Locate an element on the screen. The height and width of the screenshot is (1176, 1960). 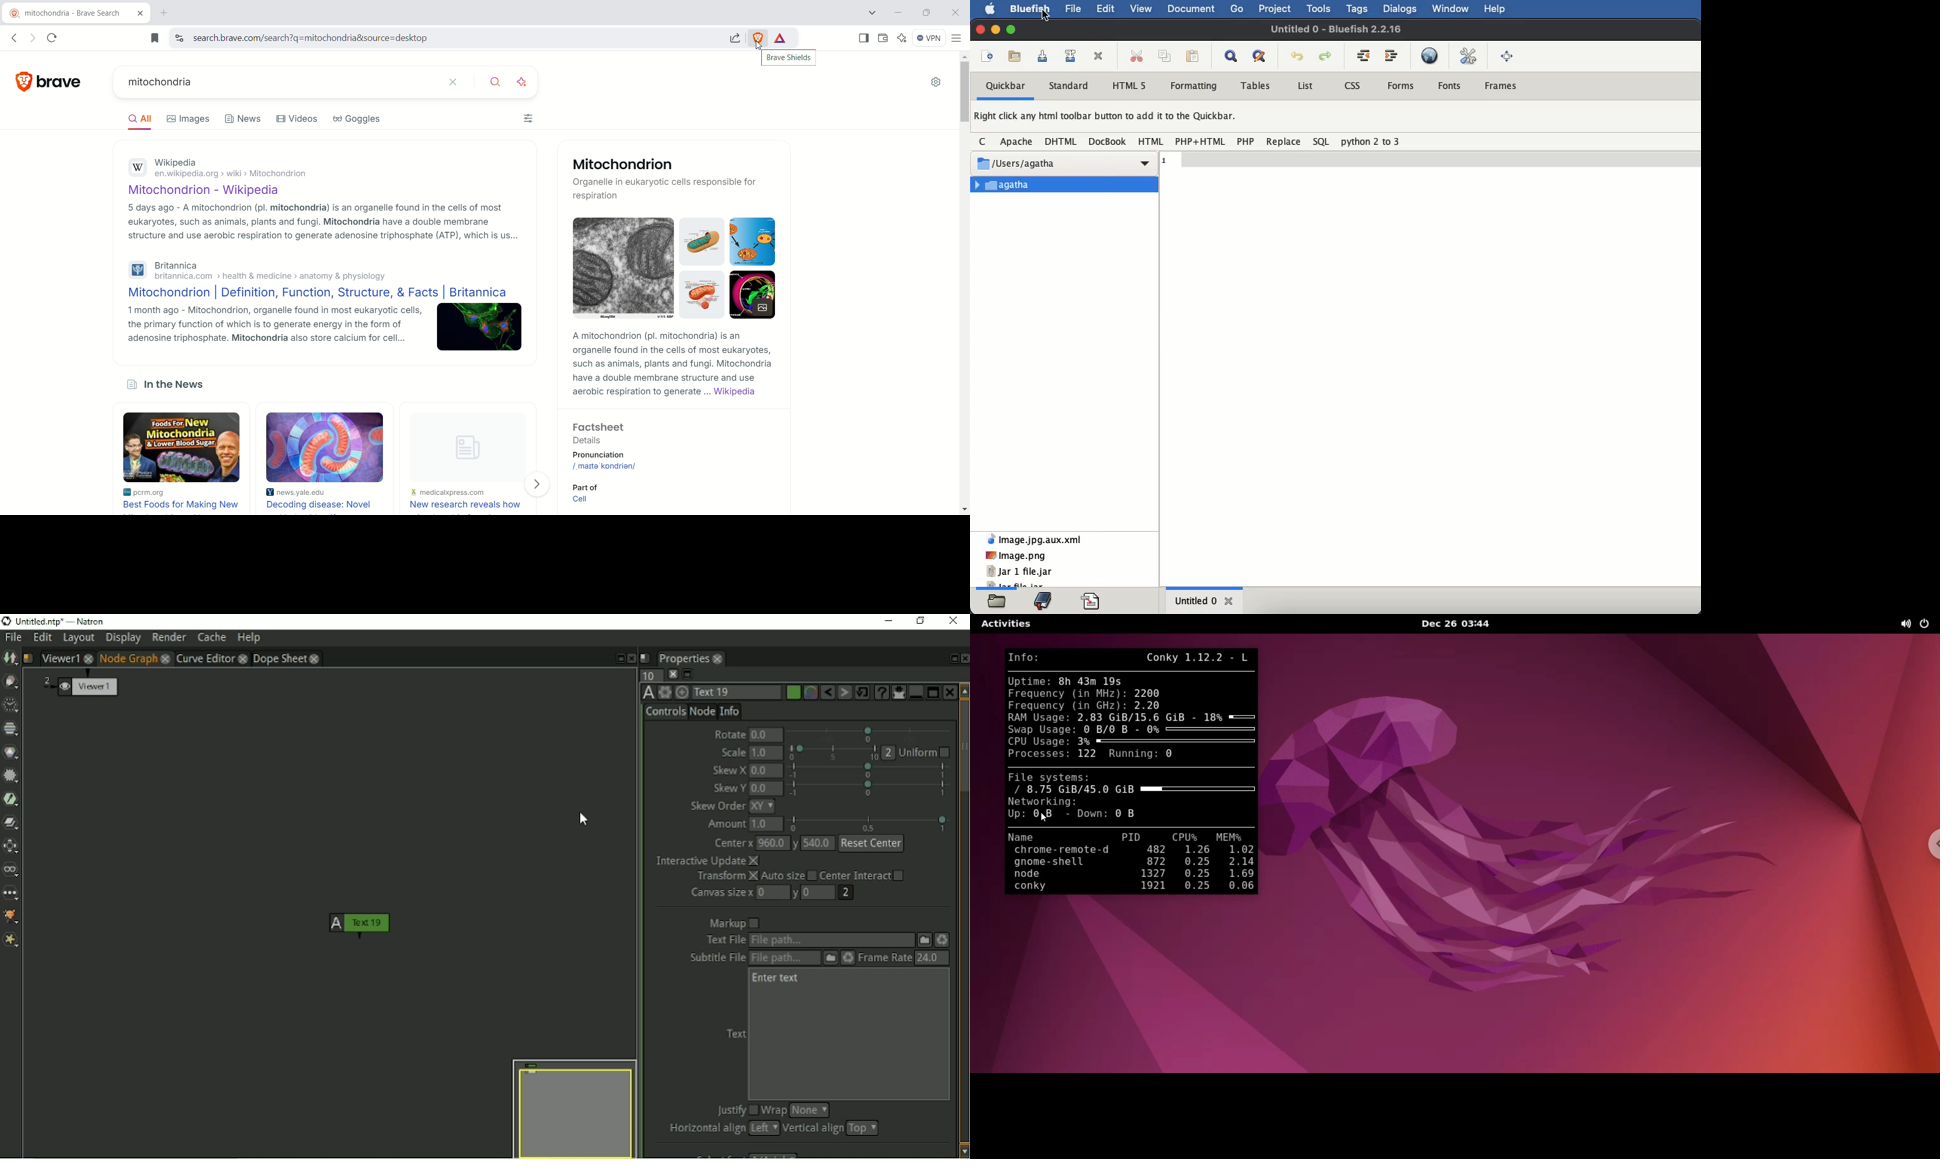
file is located at coordinates (1073, 8).